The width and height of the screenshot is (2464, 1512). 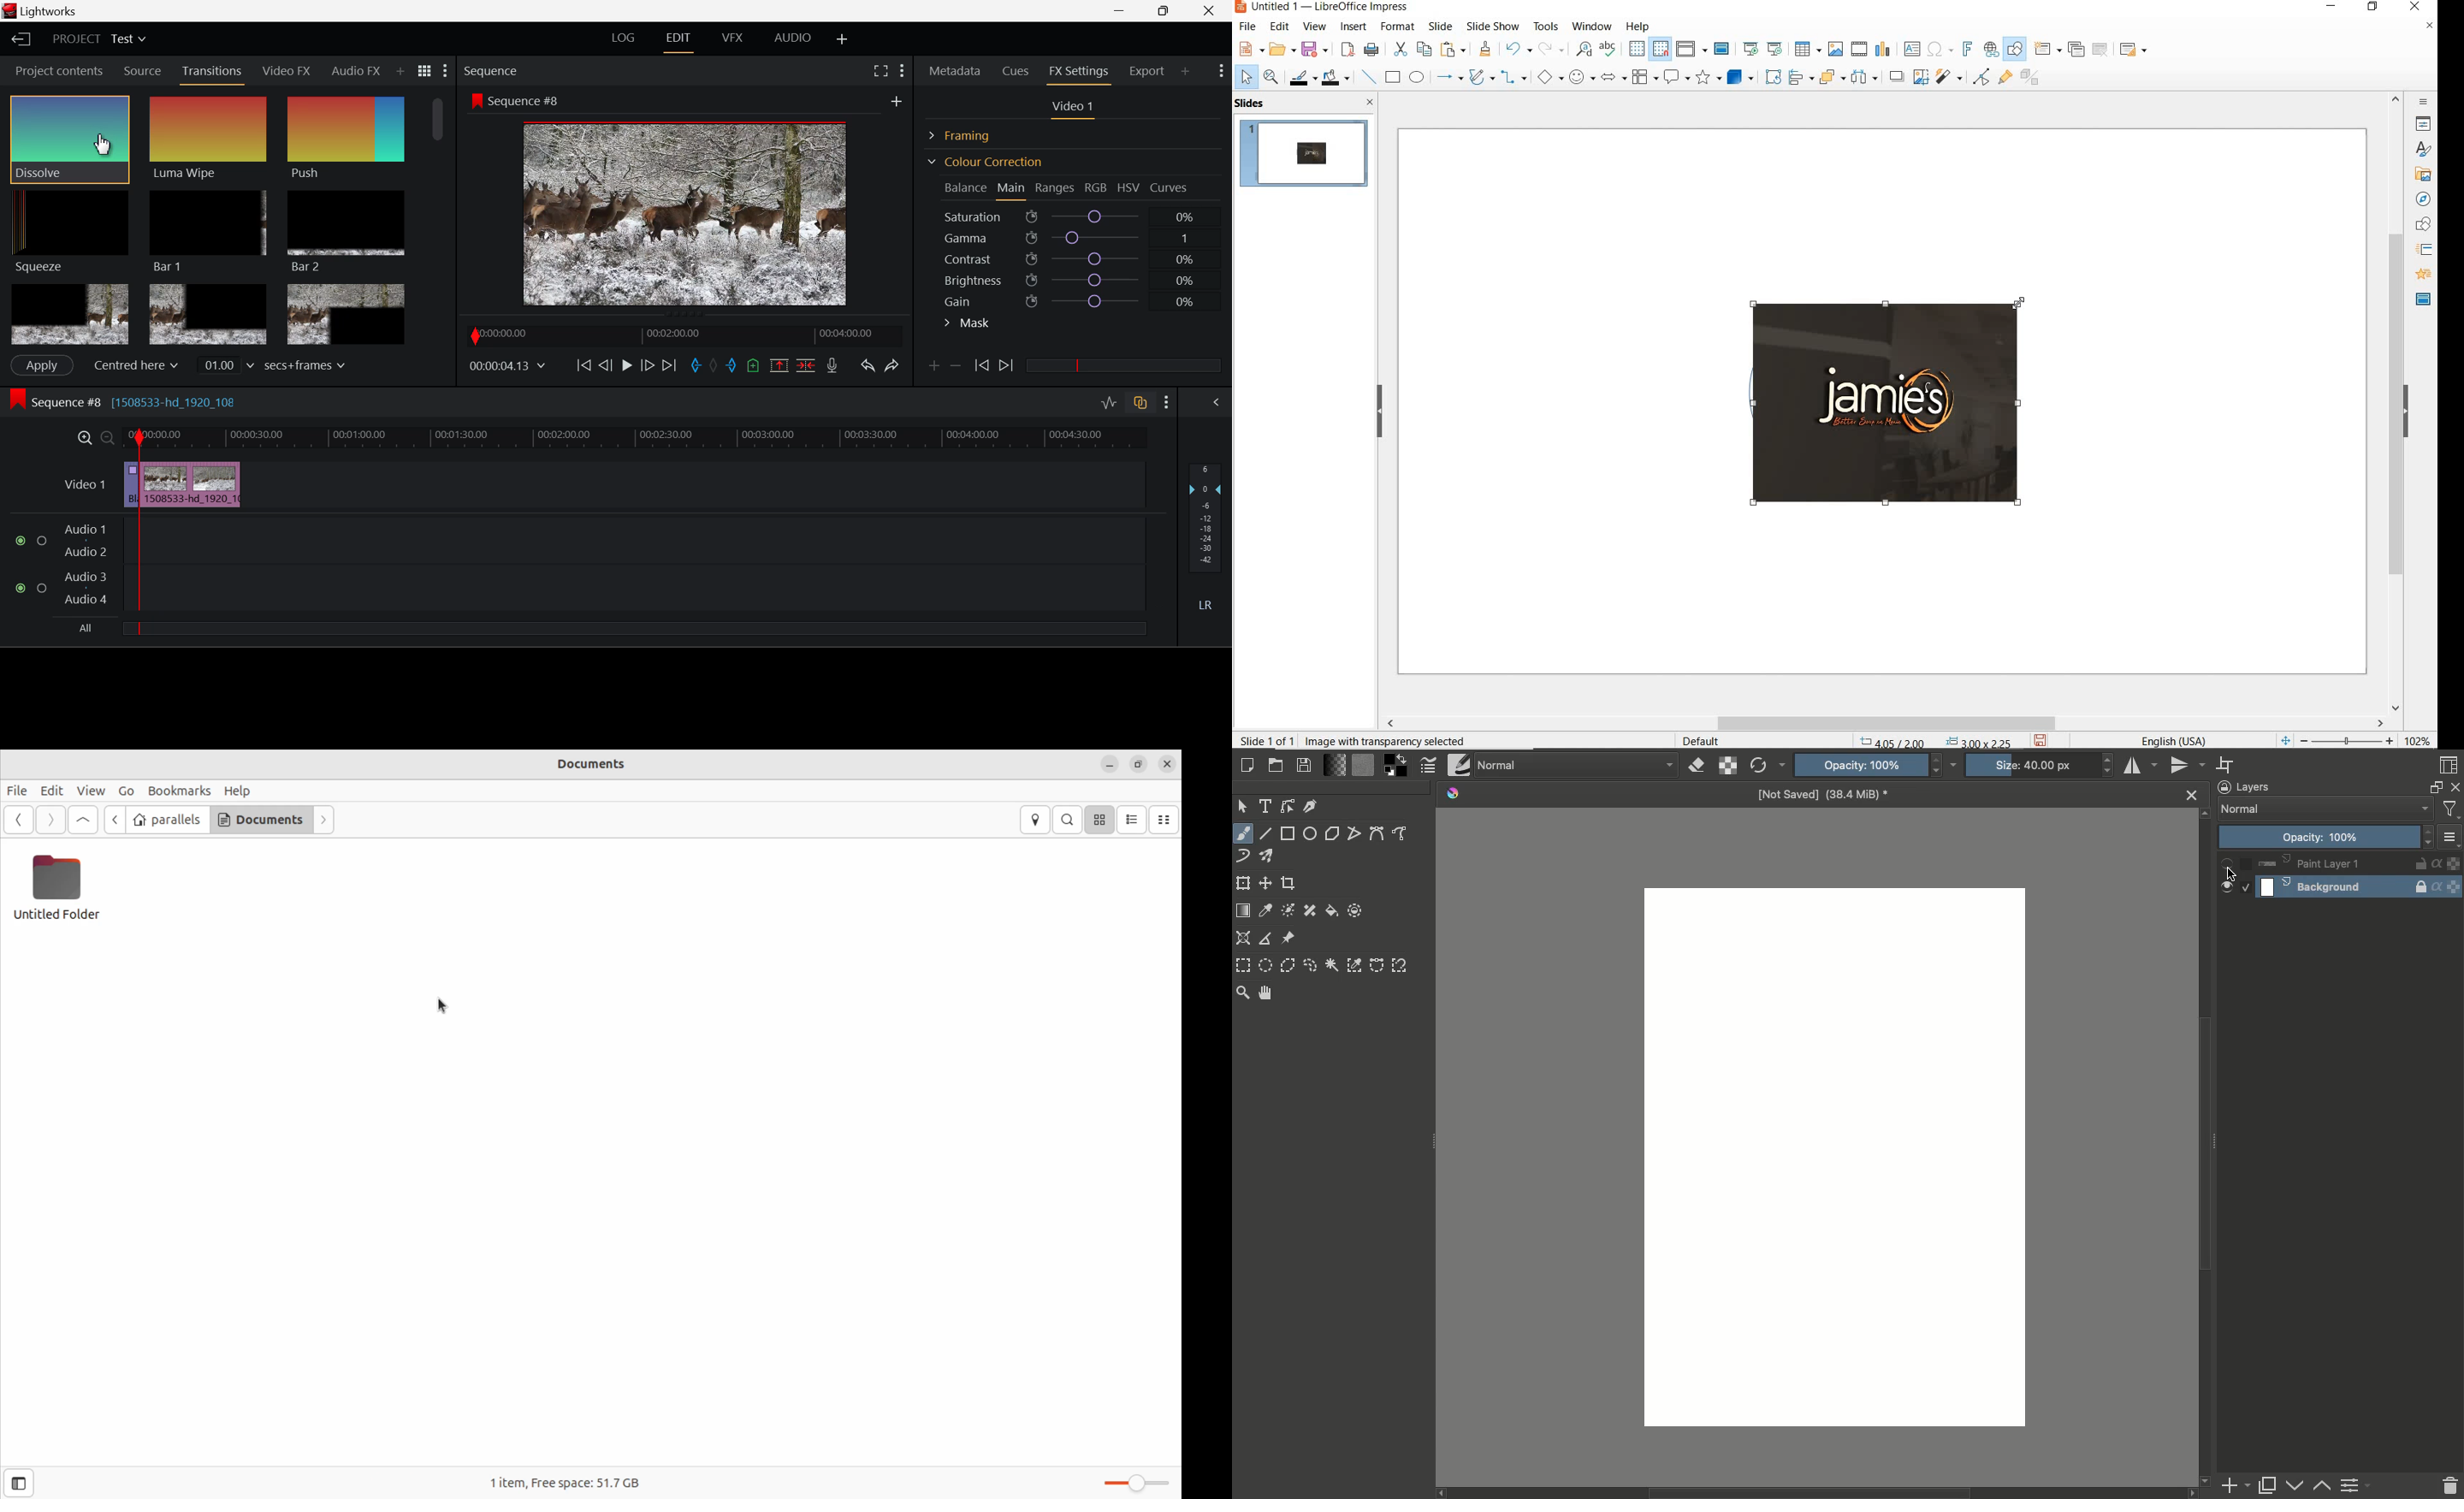 What do you see at coordinates (1459, 765) in the screenshot?
I see `Choose brush preset` at bounding box center [1459, 765].